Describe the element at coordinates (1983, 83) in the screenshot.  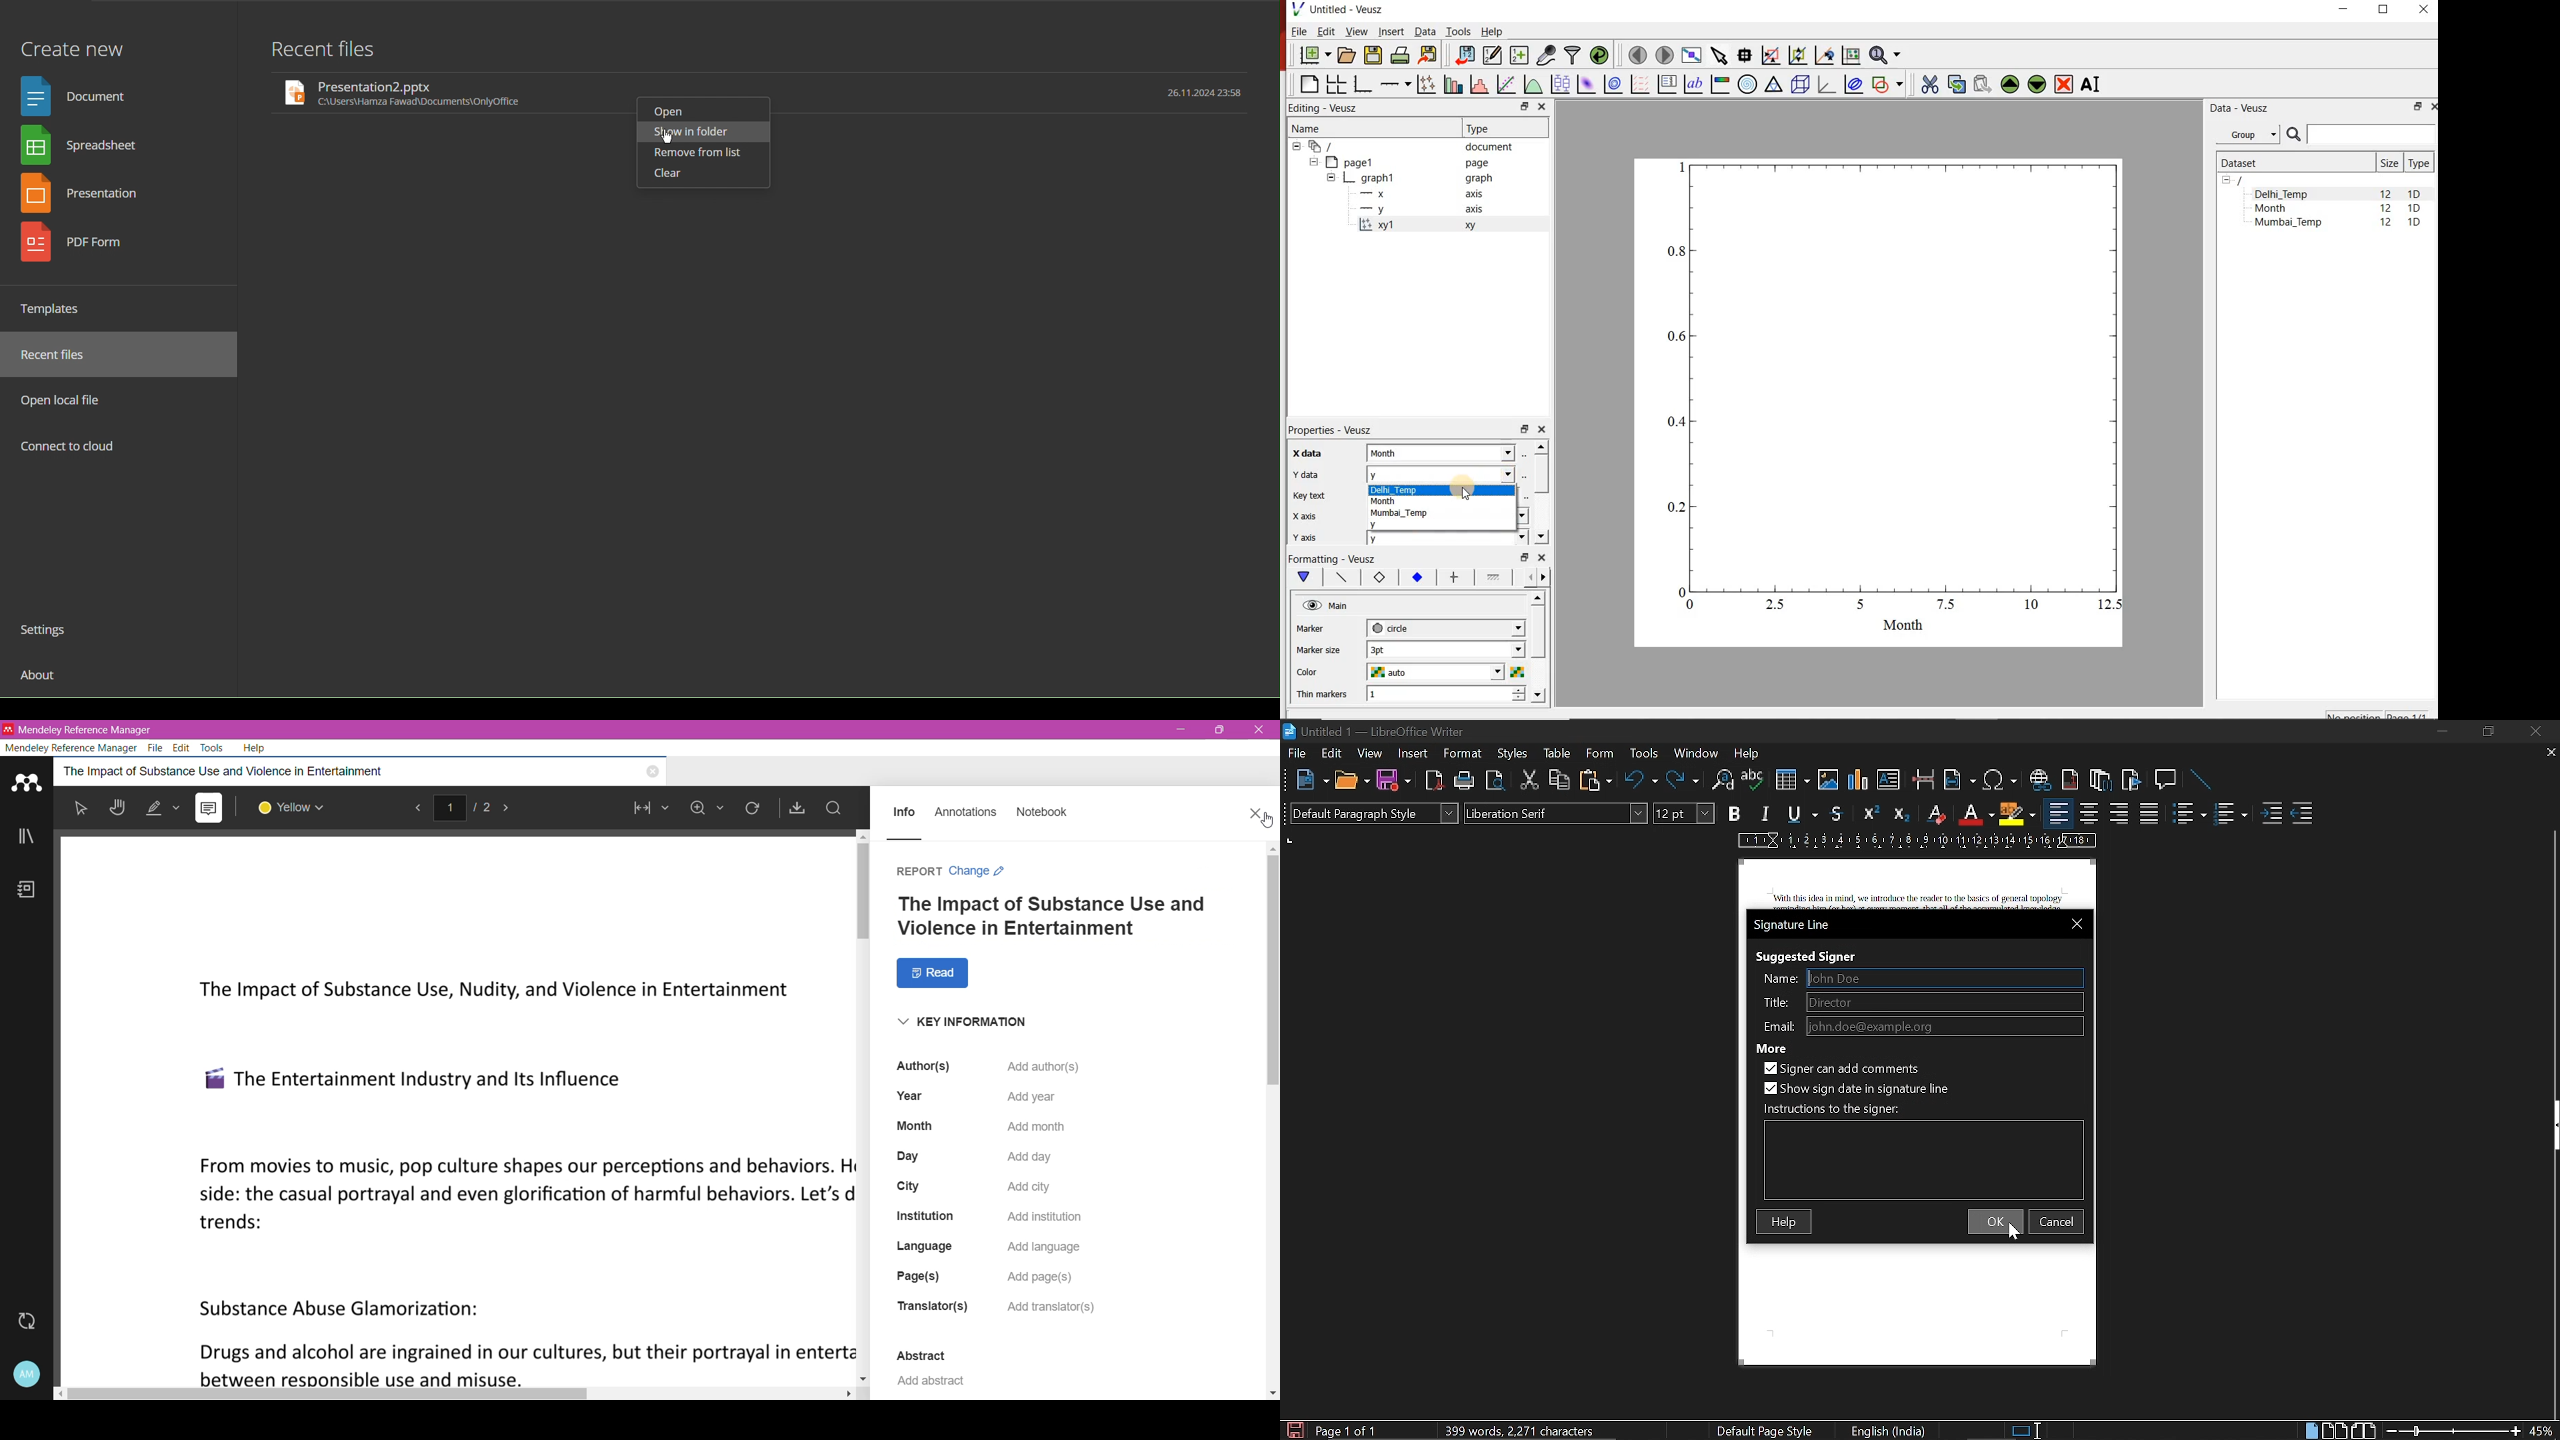
I see `paste widget from the clipboard` at that location.